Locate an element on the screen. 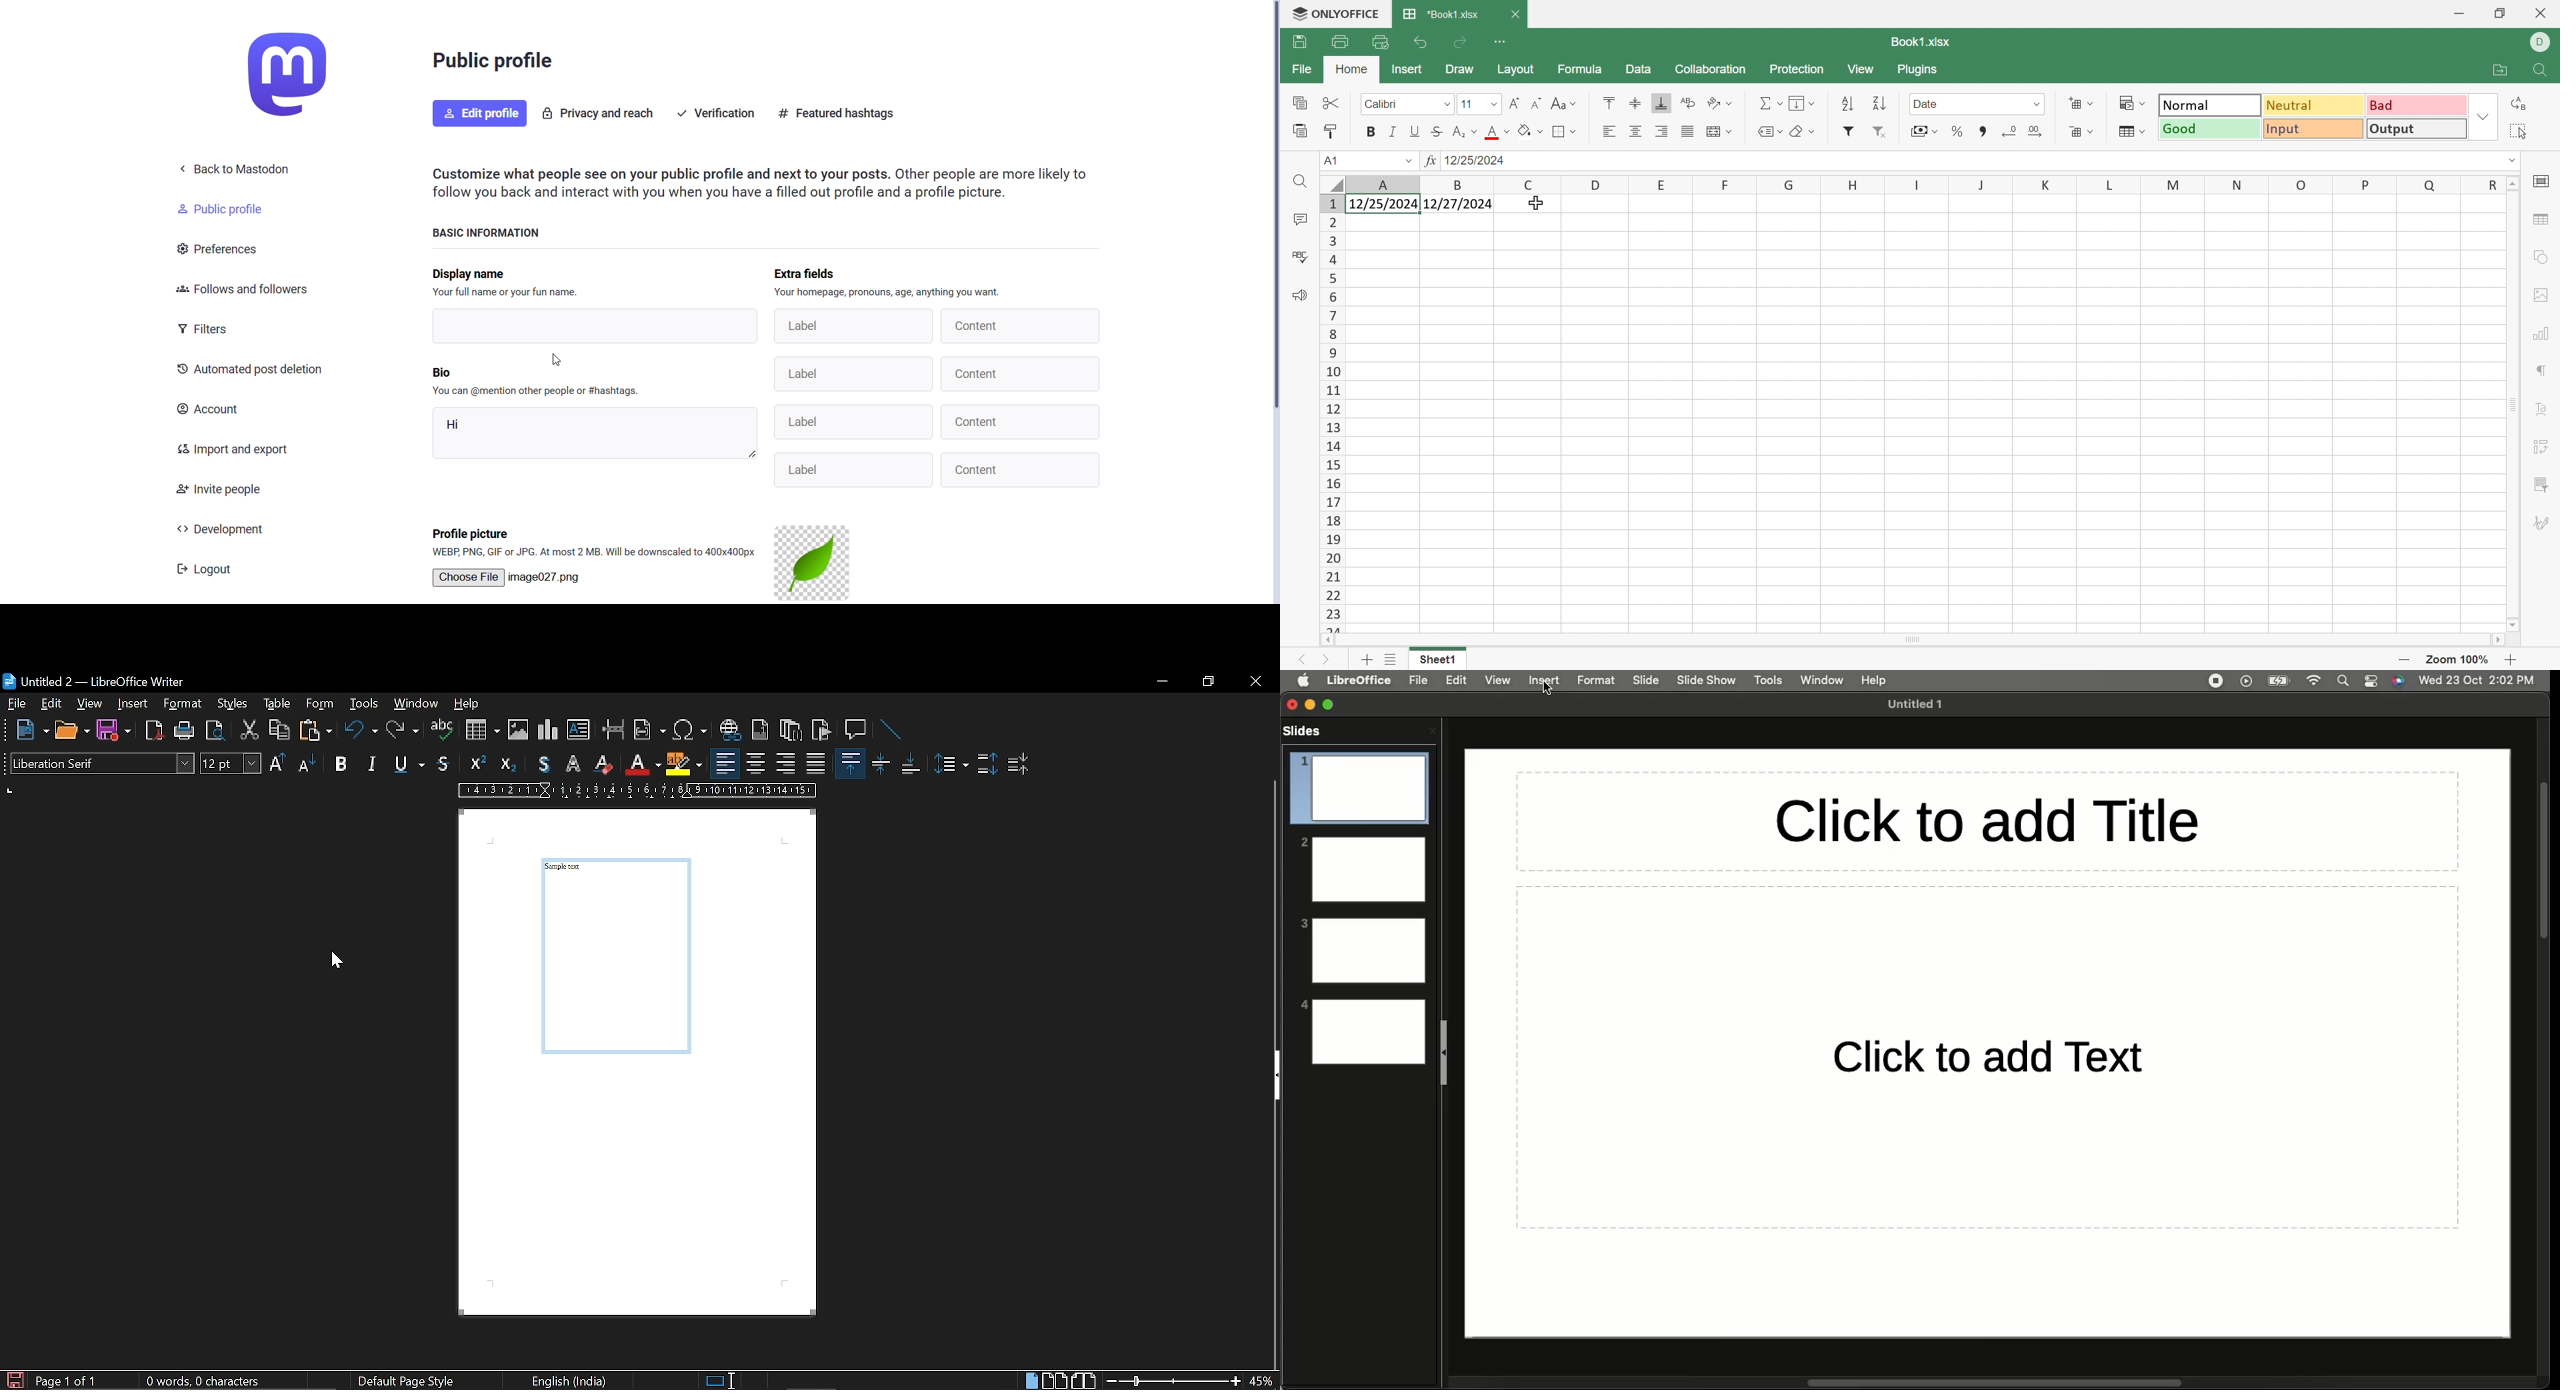  strikethrough is located at coordinates (443, 765).